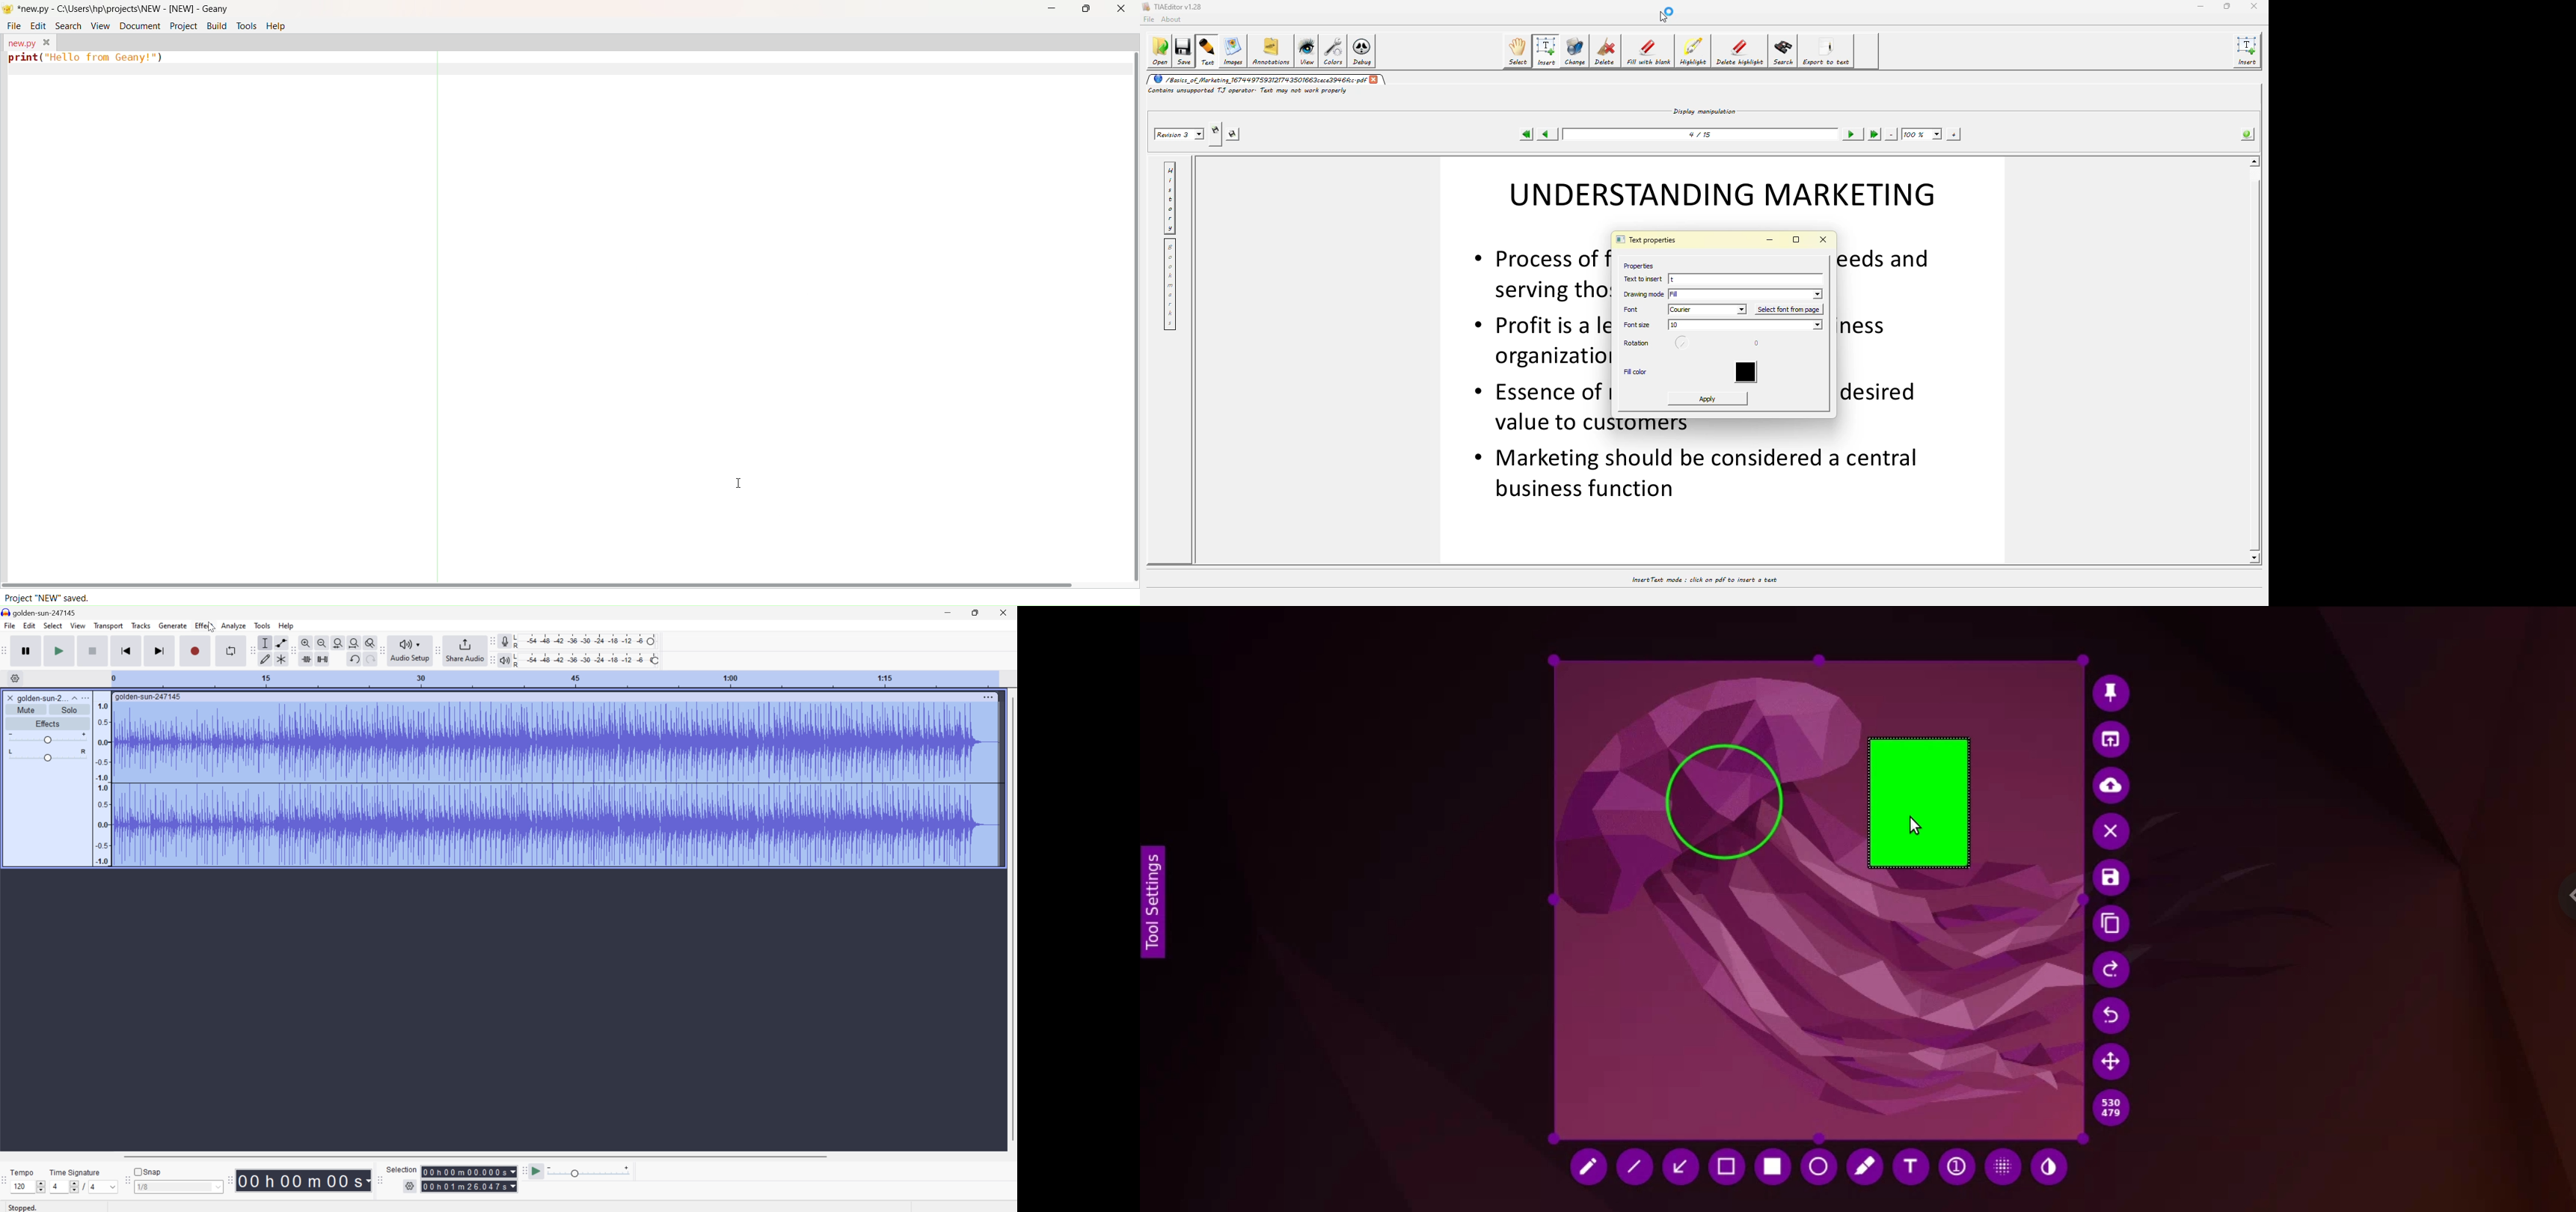  Describe the element at coordinates (105, 1187) in the screenshot. I see `4` at that location.